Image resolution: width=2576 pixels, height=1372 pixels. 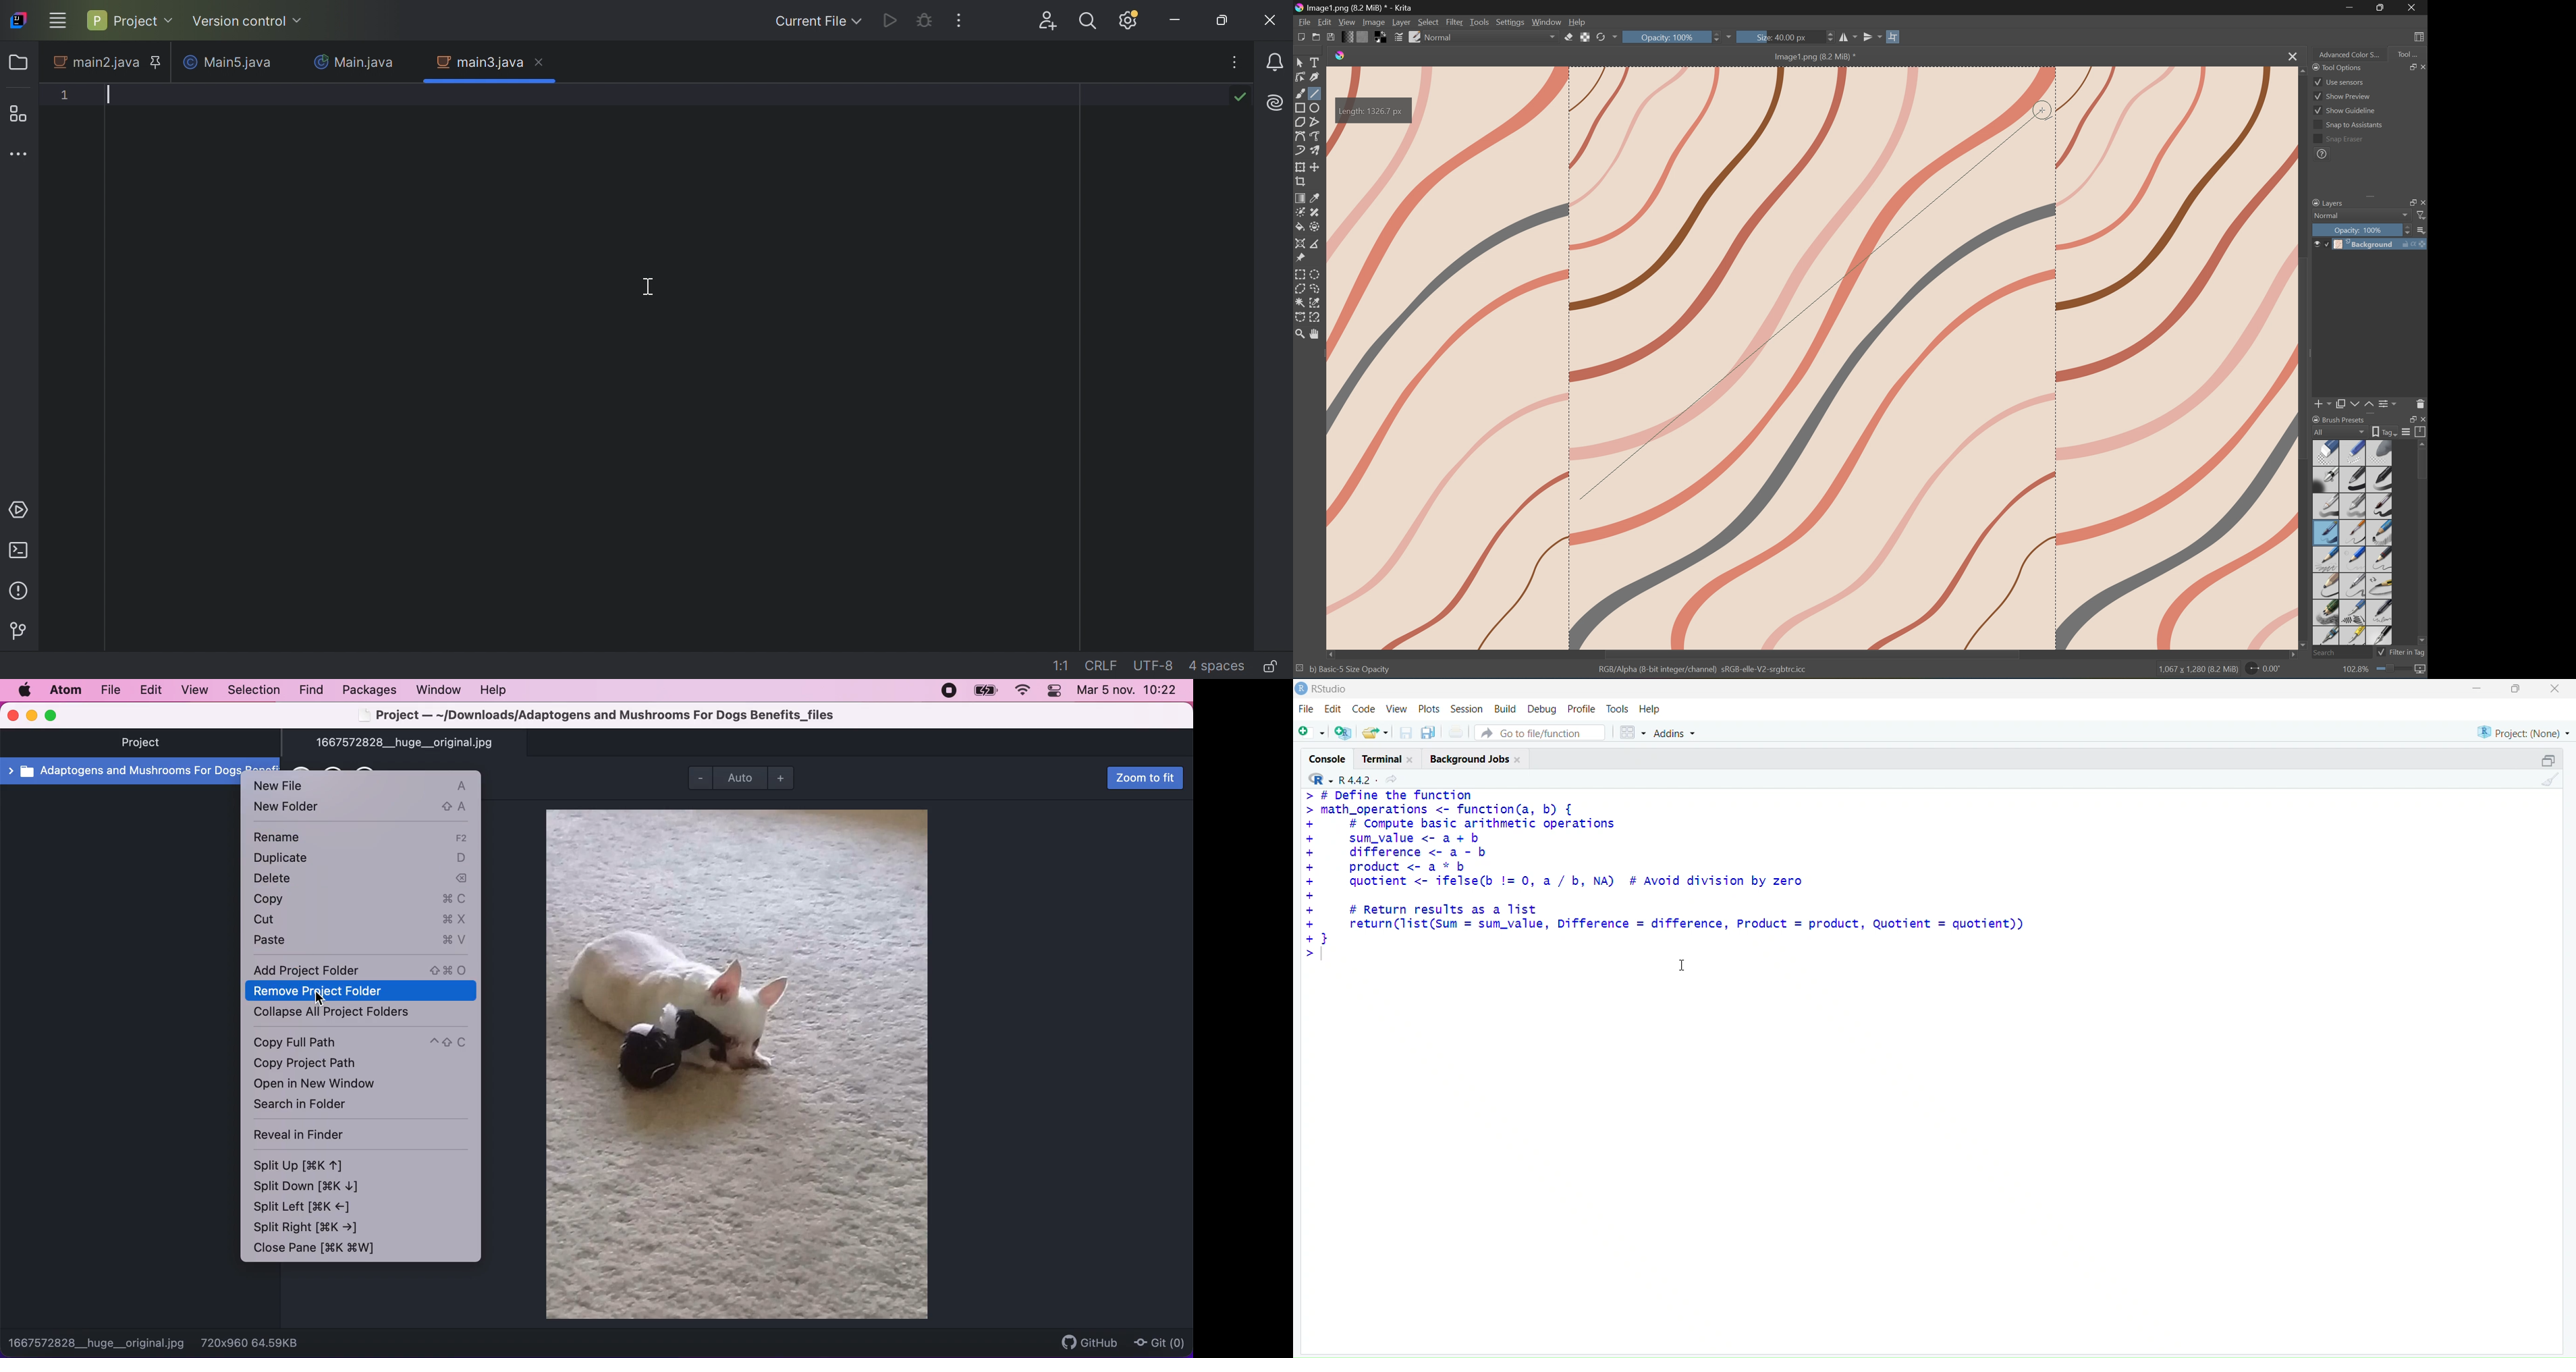 What do you see at coordinates (20, 20) in the screenshot?
I see `IntelliJ IDEA icon` at bounding box center [20, 20].